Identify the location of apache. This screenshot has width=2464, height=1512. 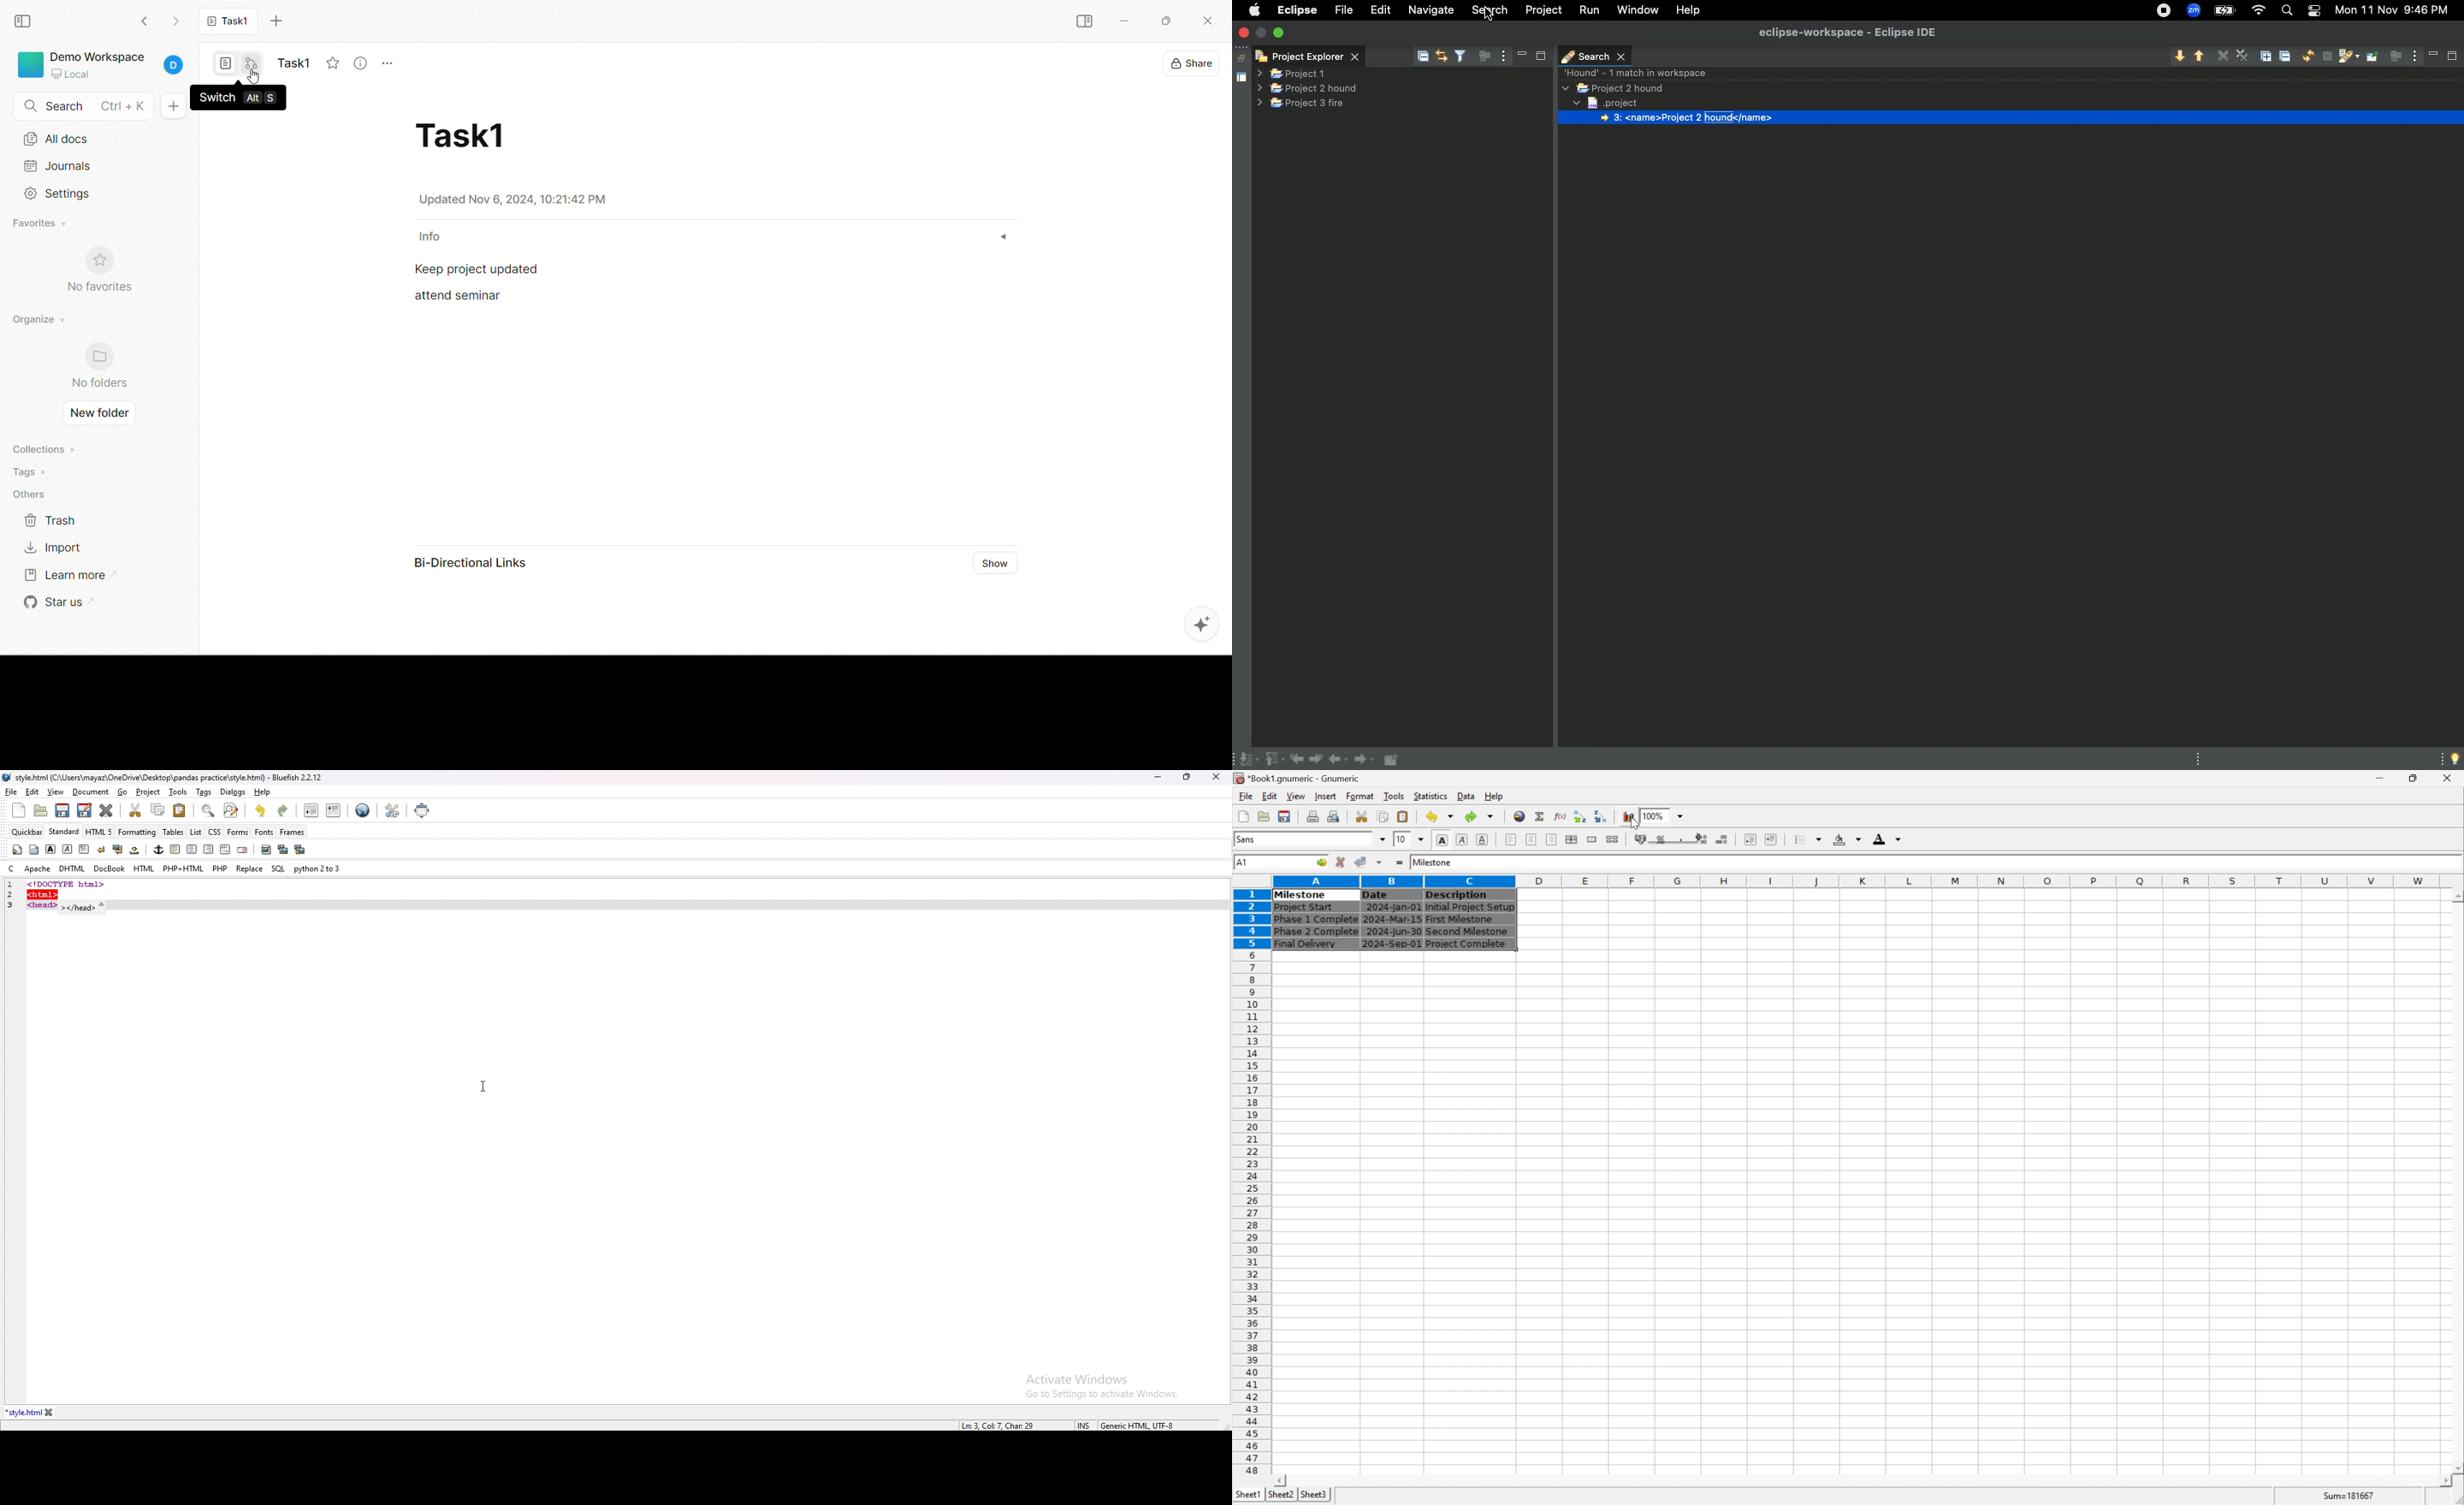
(38, 869).